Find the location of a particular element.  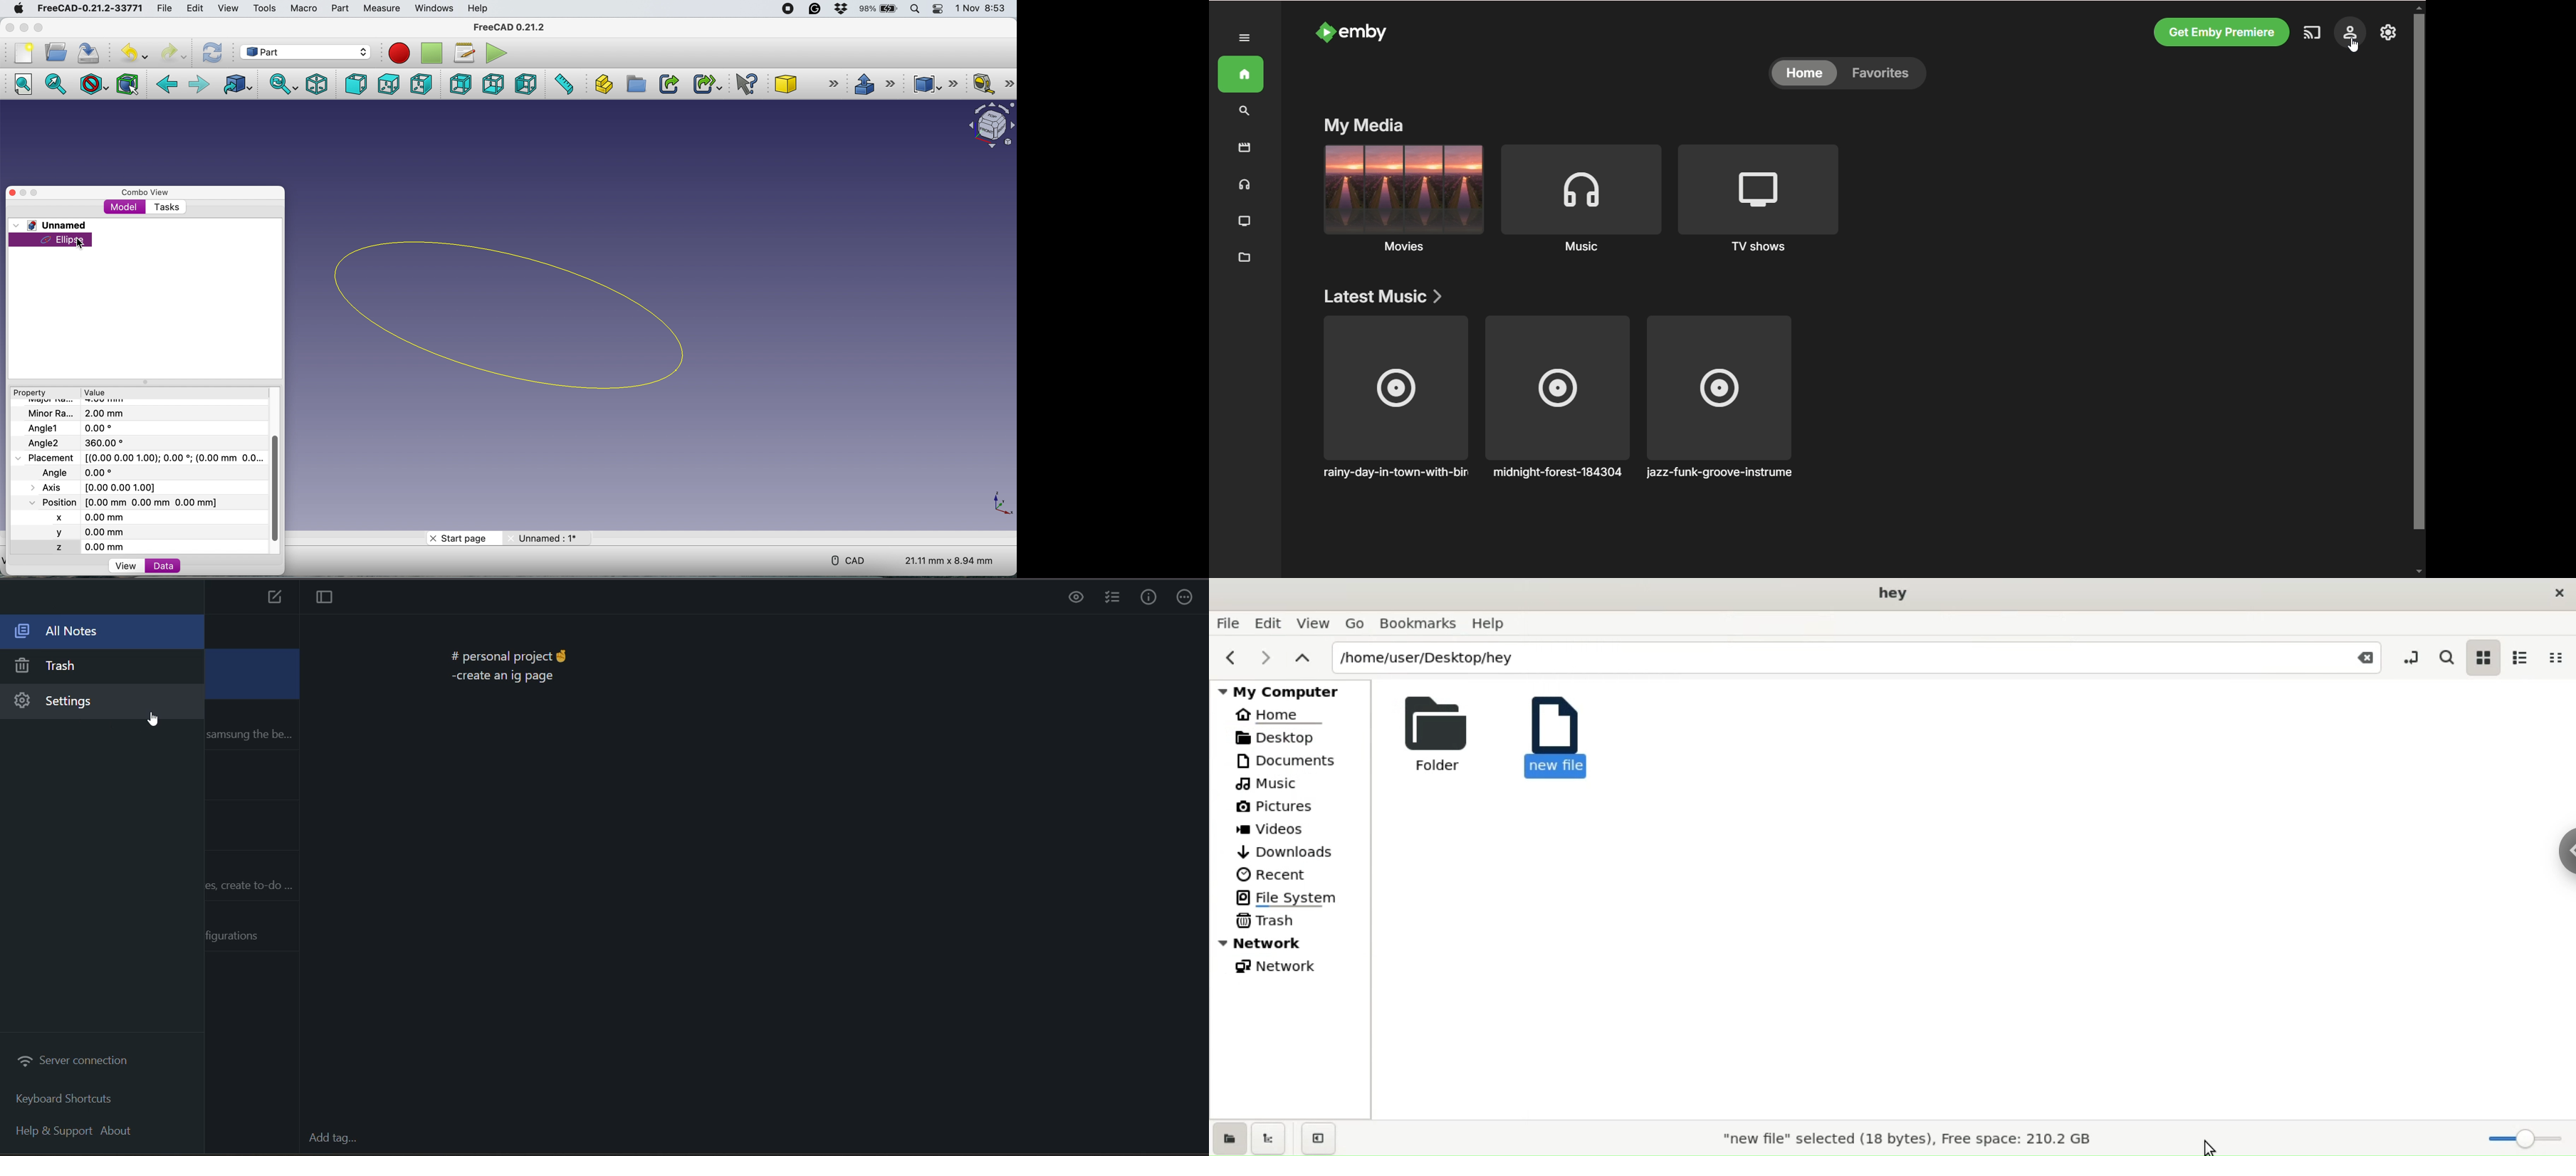

go to linked object is located at coordinates (235, 84).